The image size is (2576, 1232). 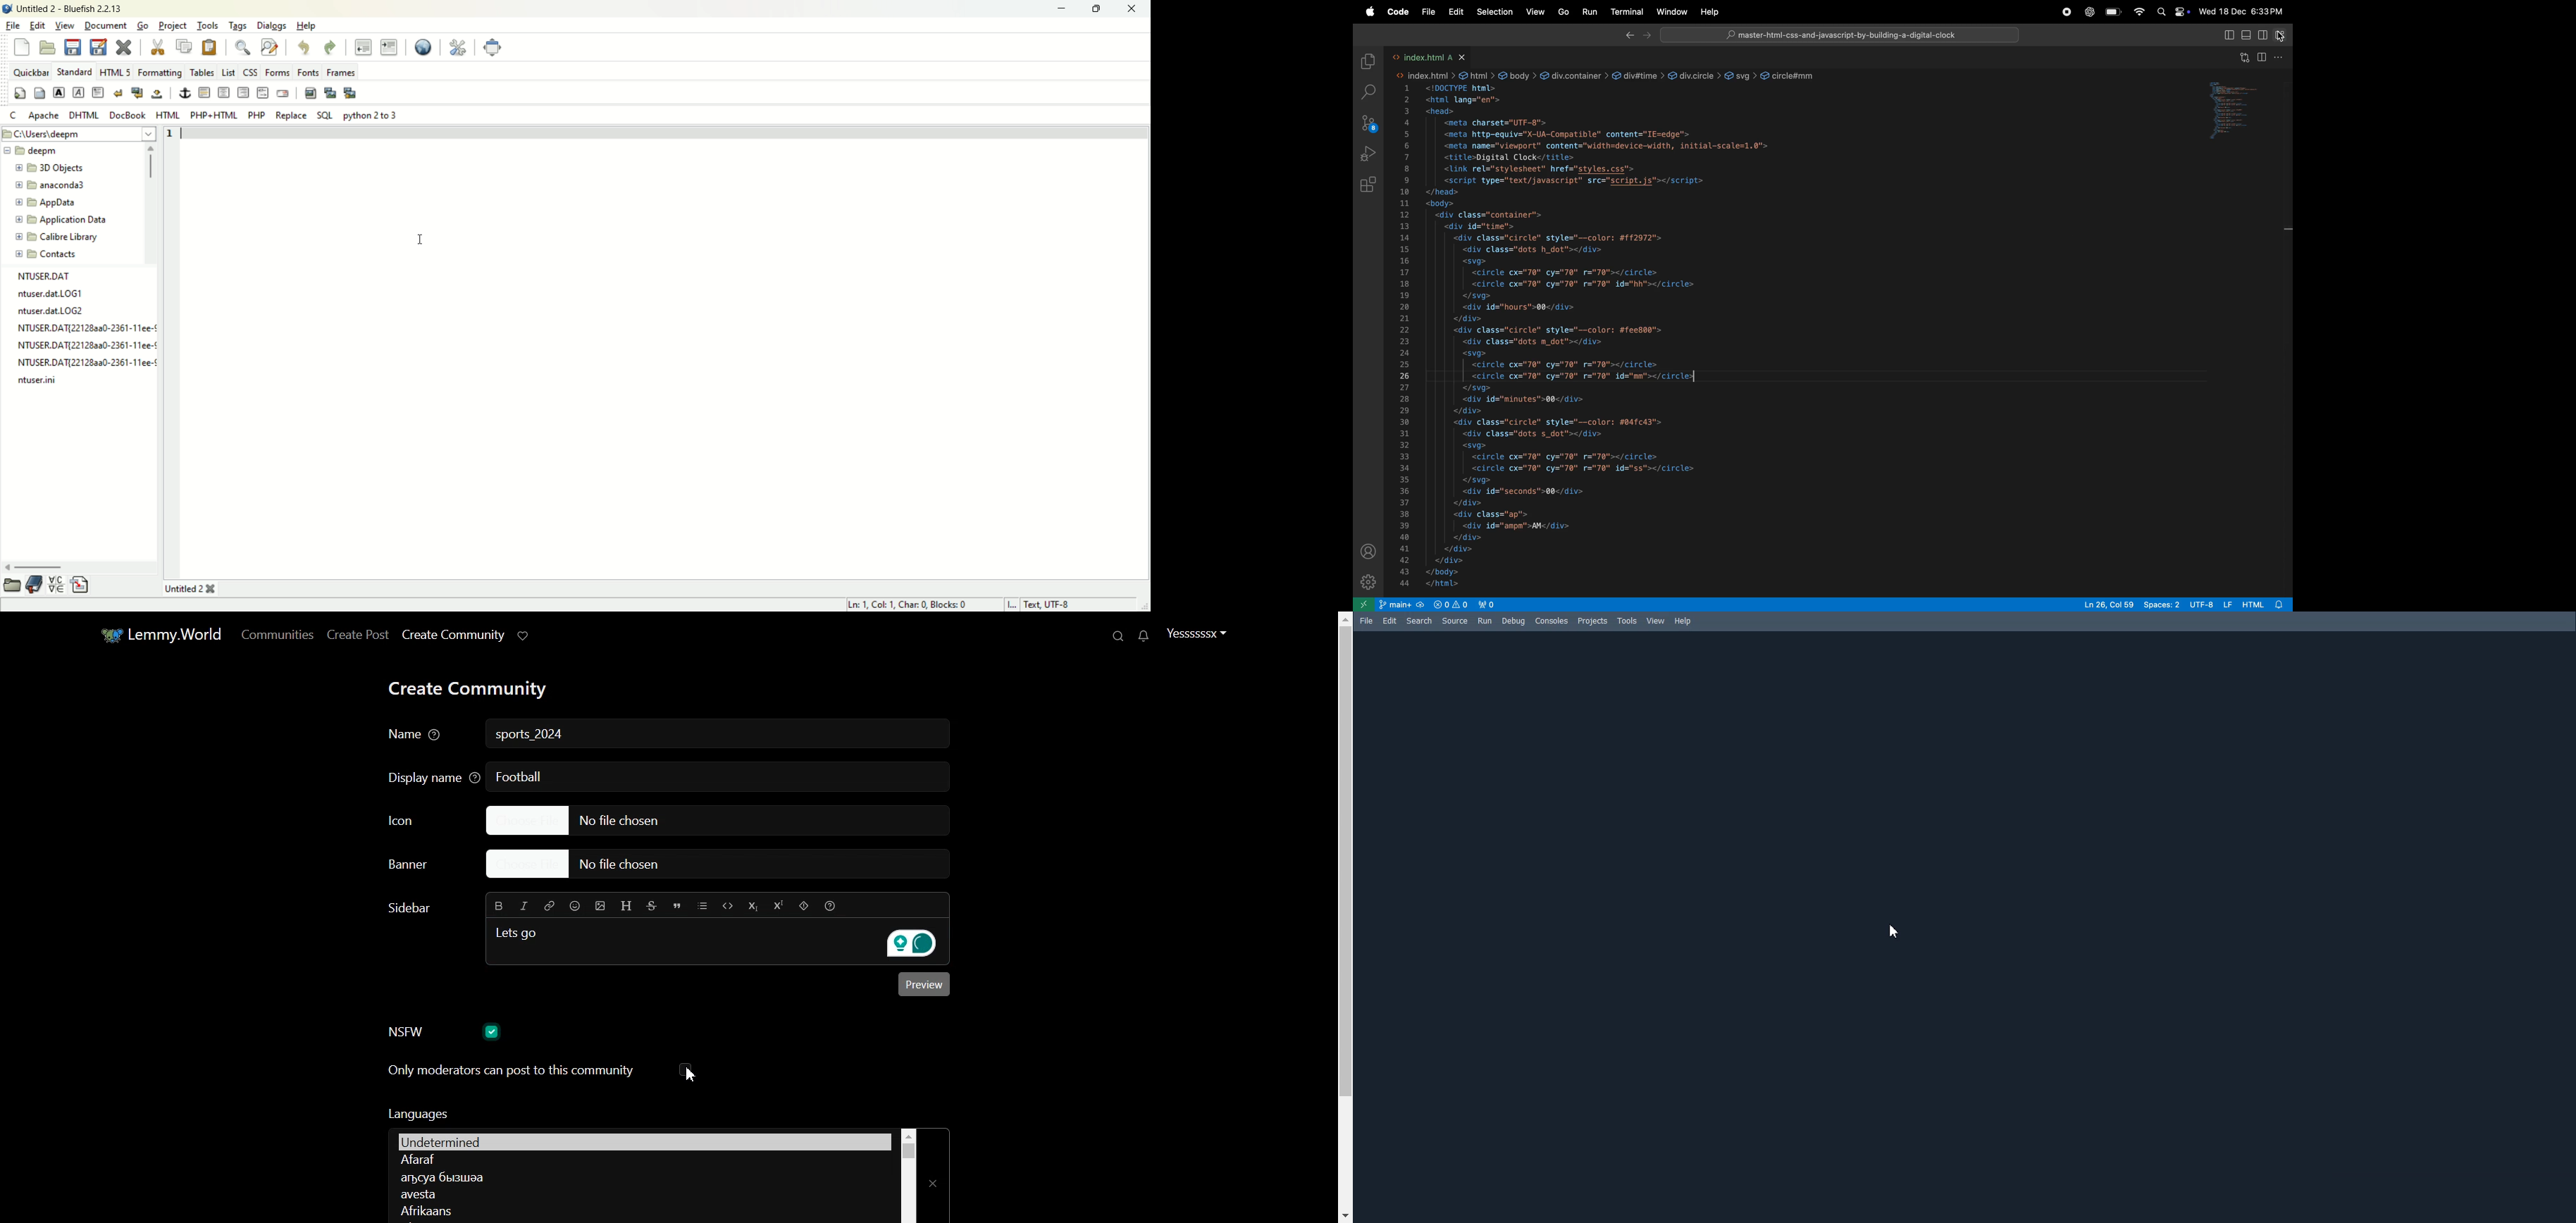 I want to click on Bold, so click(x=500, y=905).